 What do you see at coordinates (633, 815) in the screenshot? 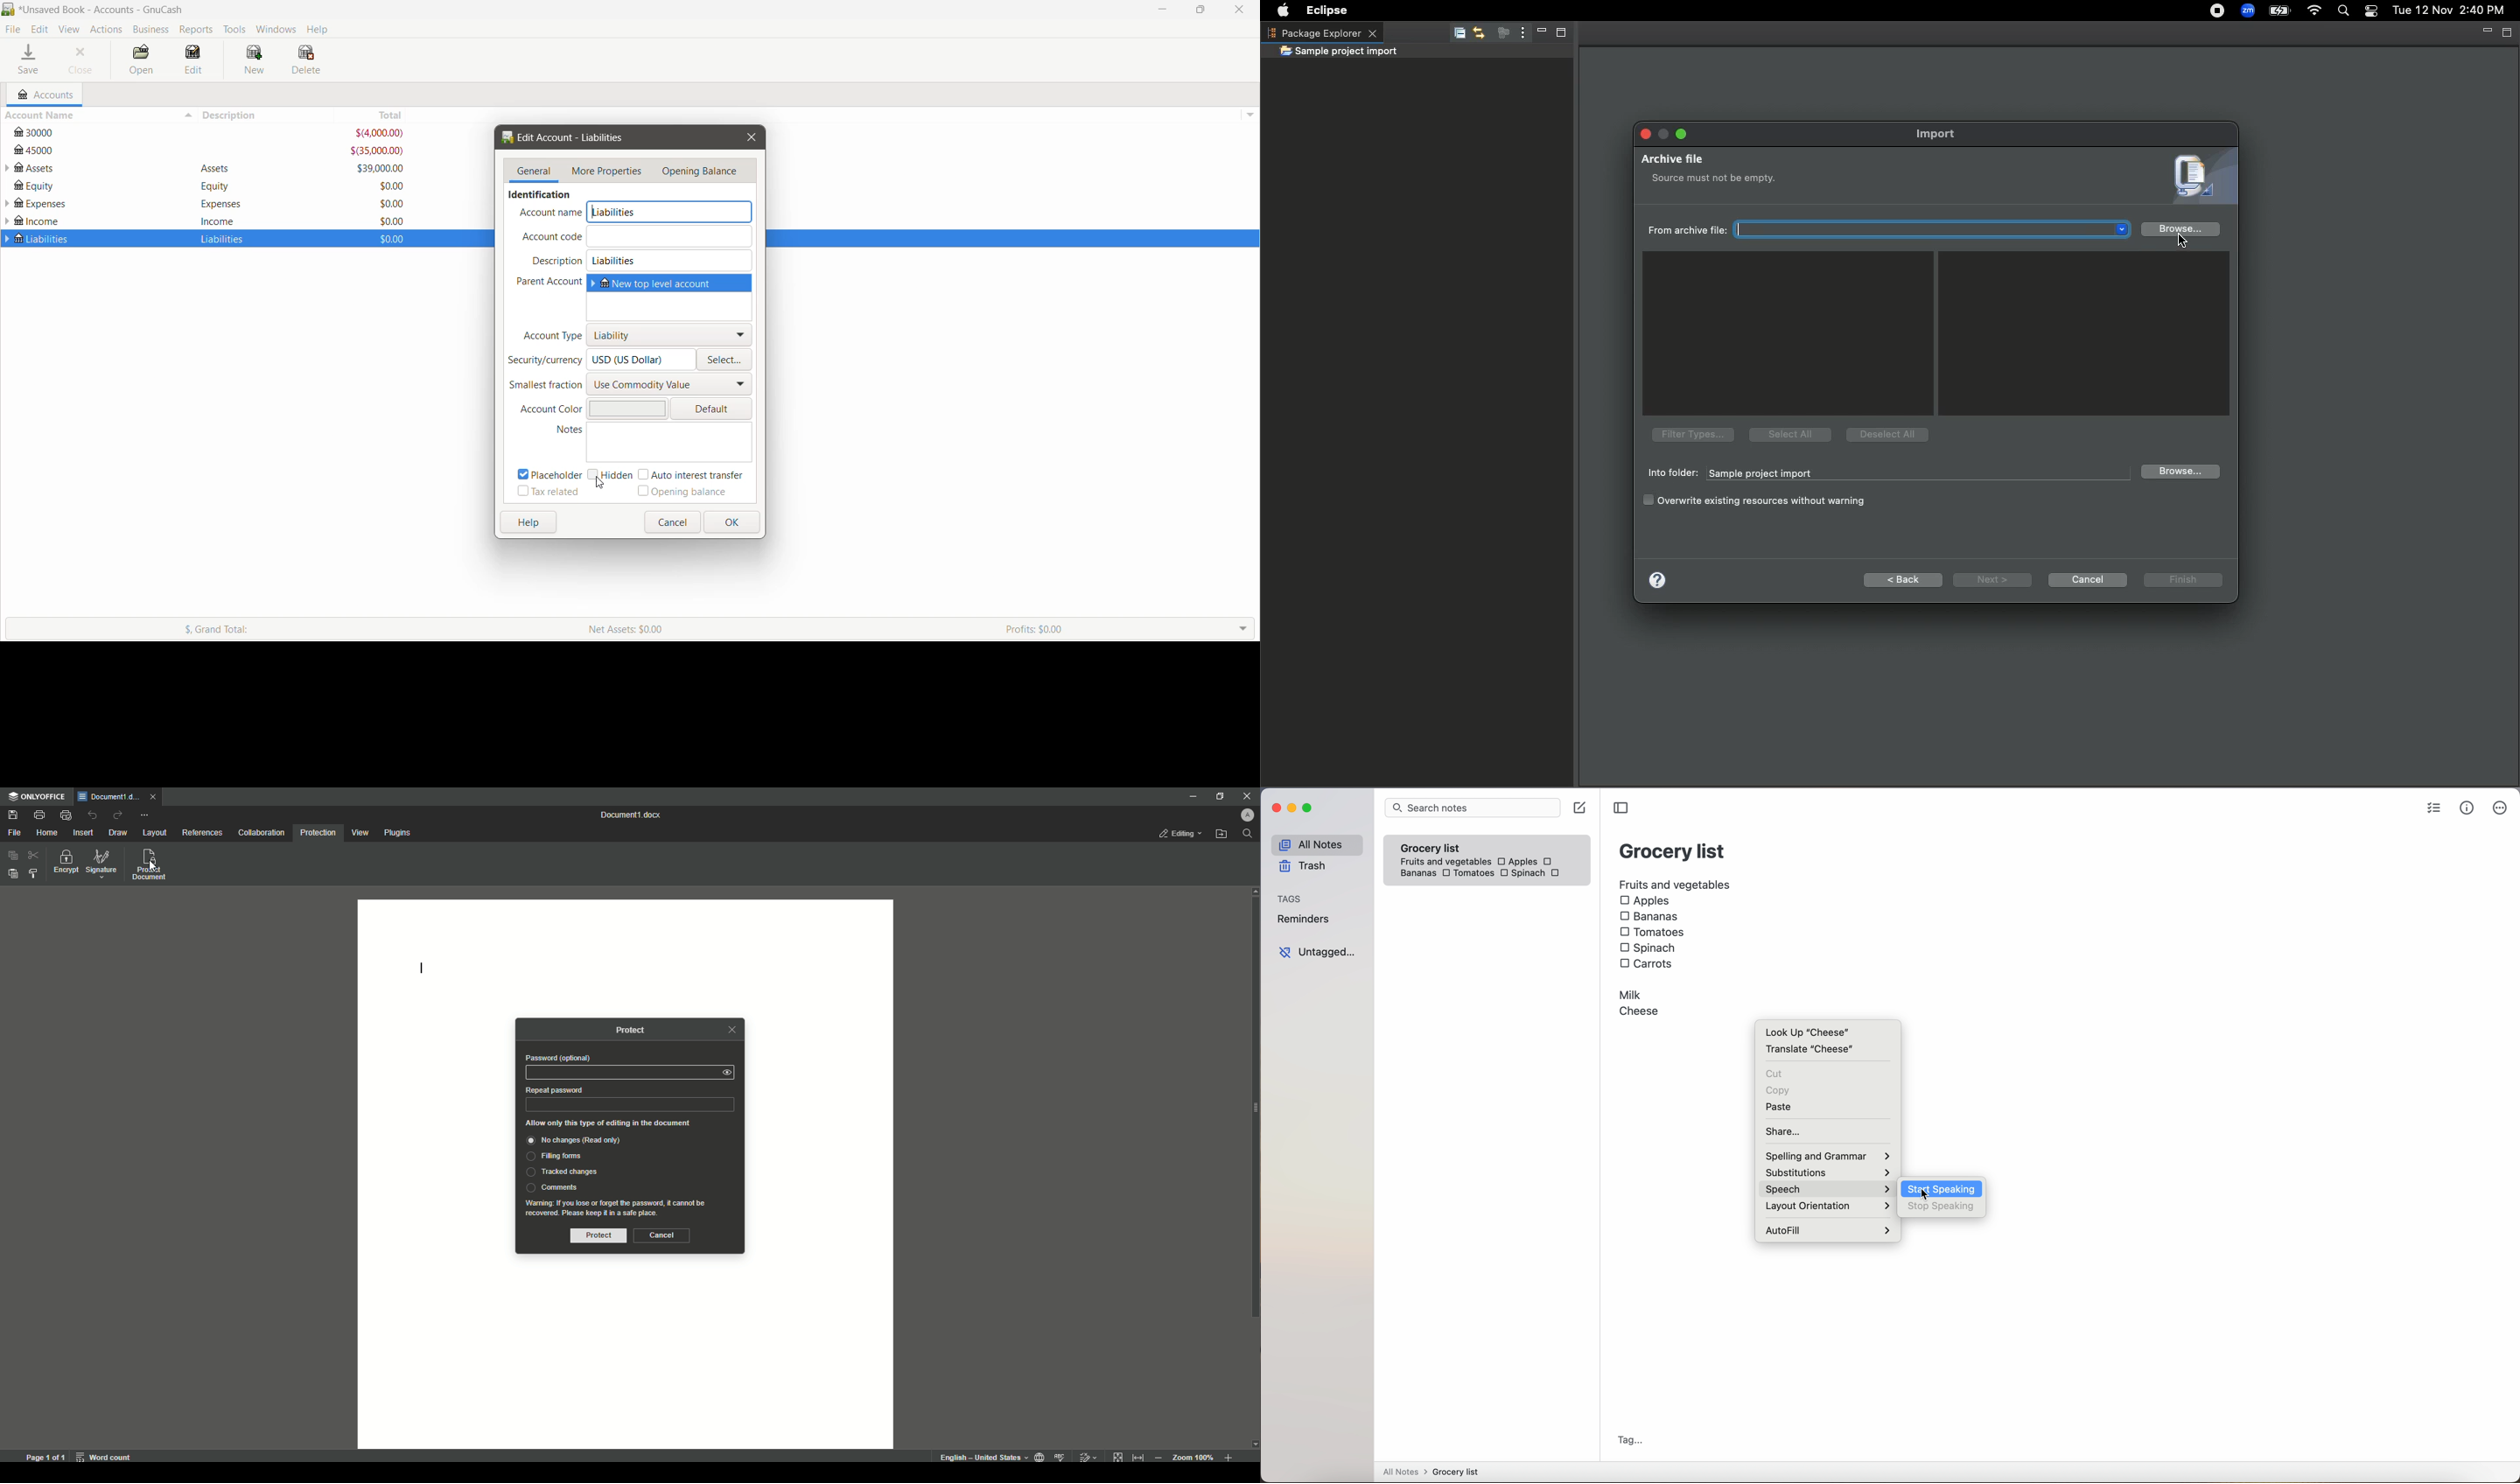
I see `Document 1` at bounding box center [633, 815].